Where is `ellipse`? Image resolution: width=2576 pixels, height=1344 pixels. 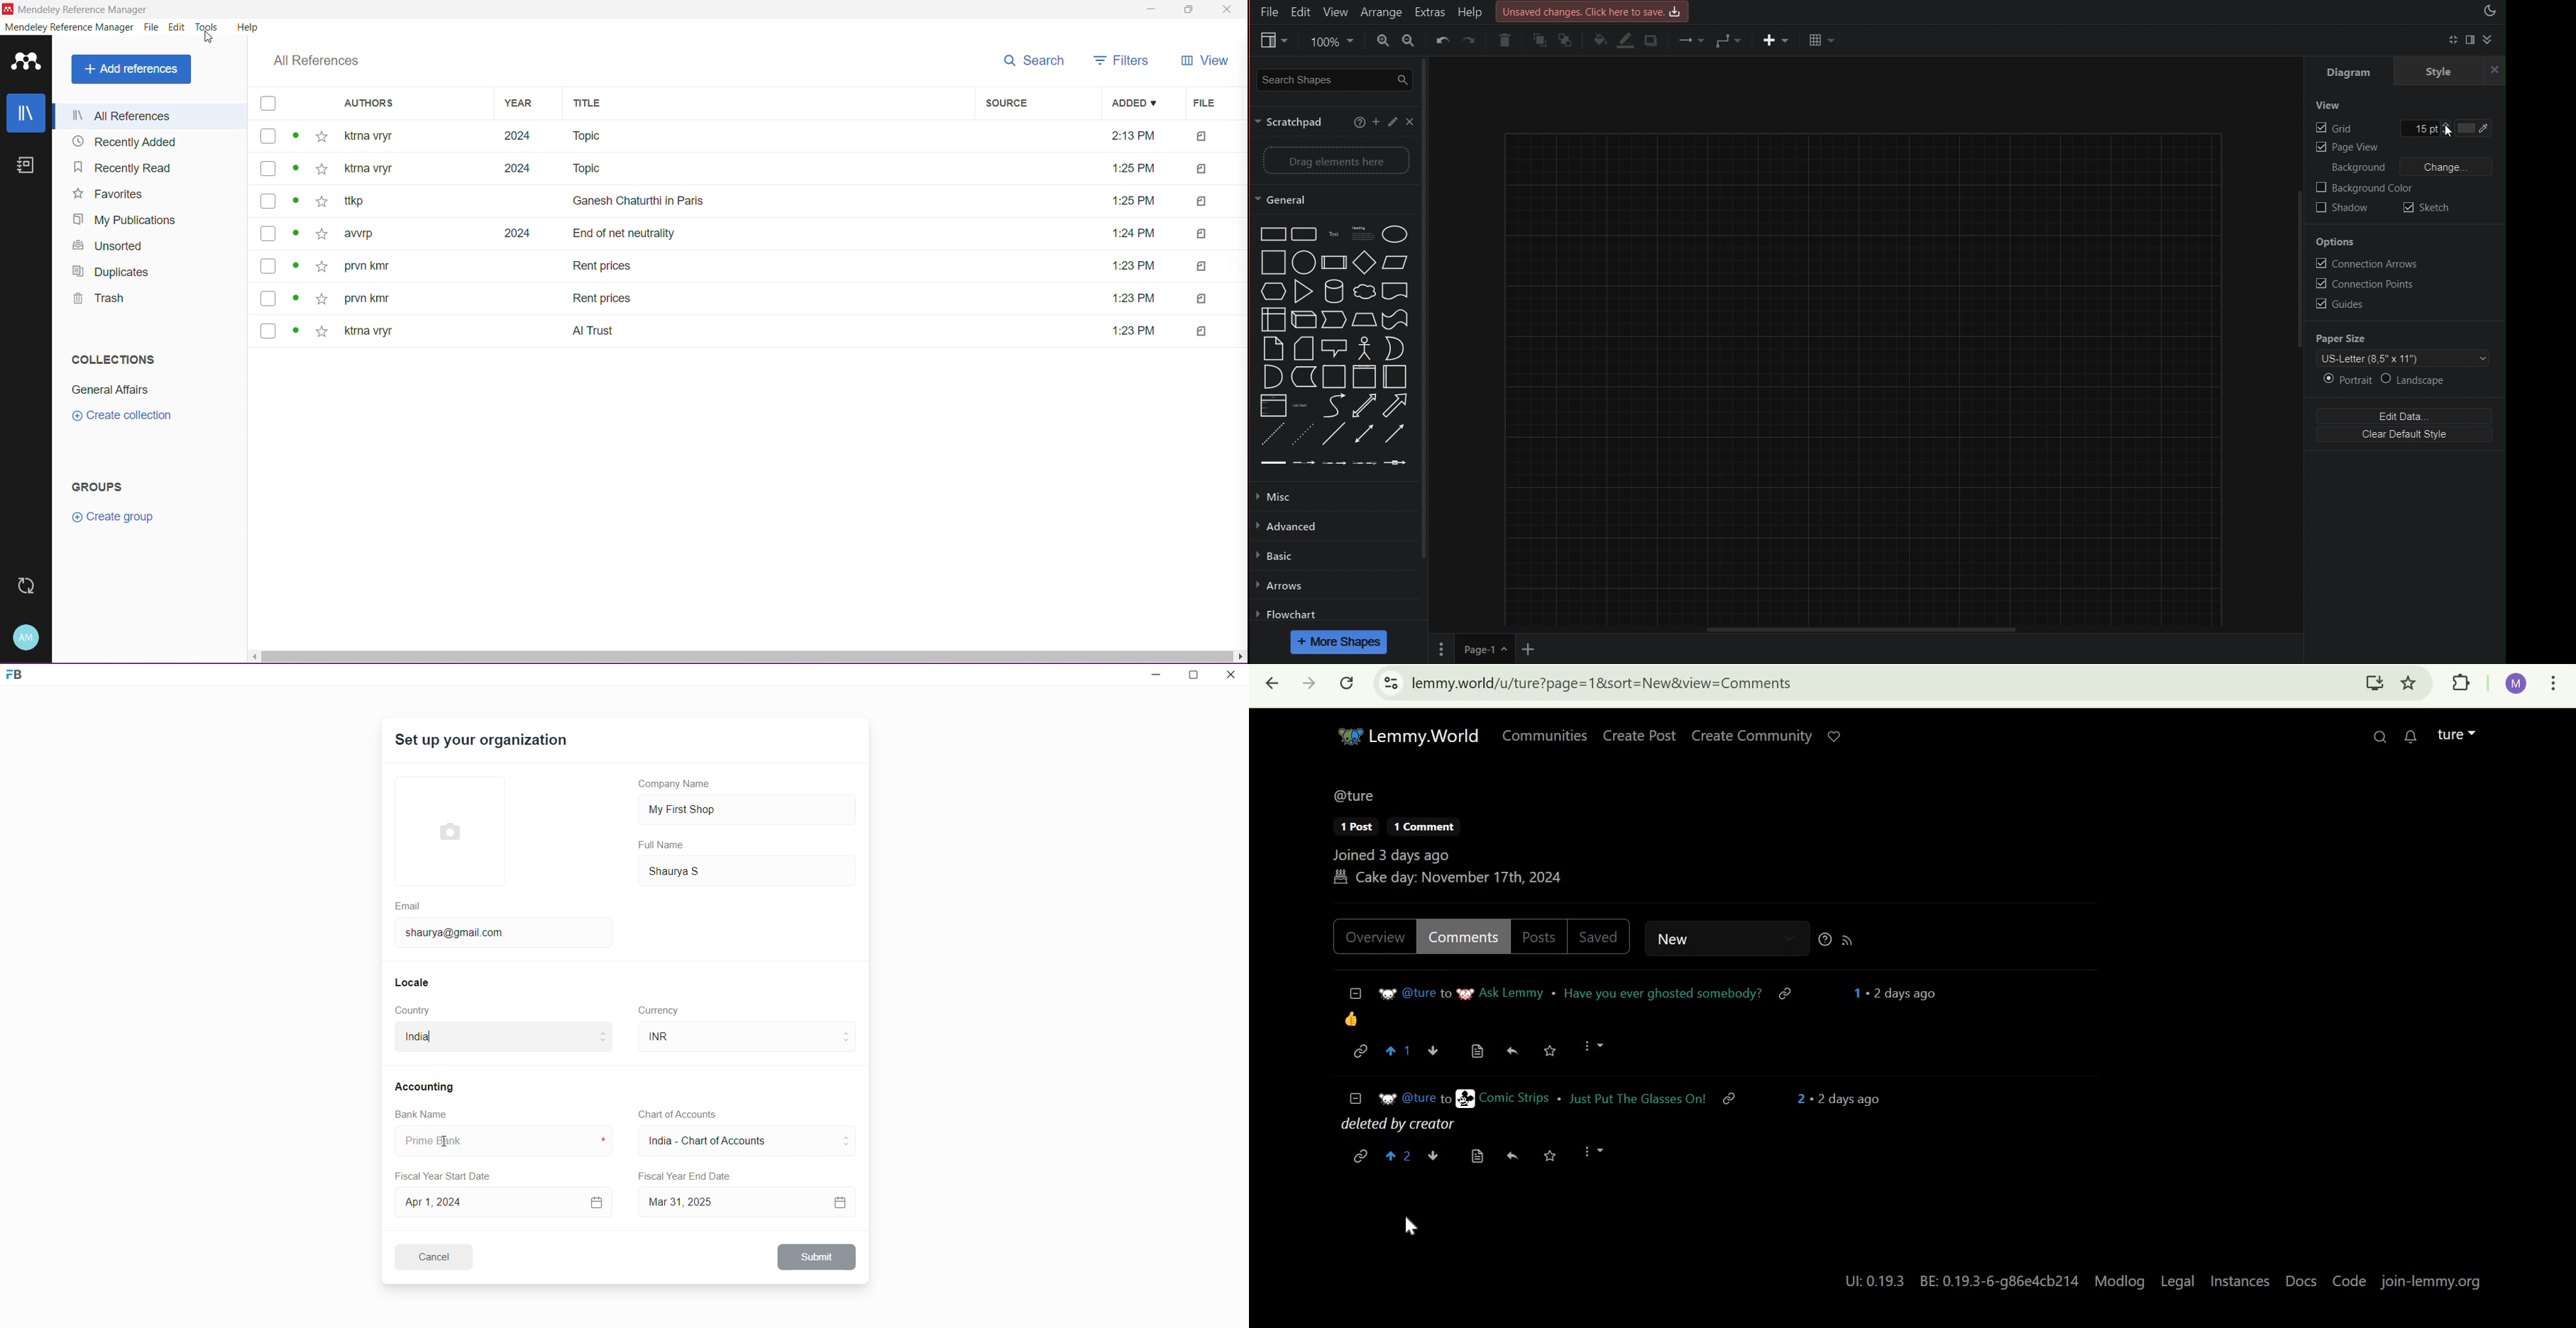 ellipse is located at coordinates (1305, 261).